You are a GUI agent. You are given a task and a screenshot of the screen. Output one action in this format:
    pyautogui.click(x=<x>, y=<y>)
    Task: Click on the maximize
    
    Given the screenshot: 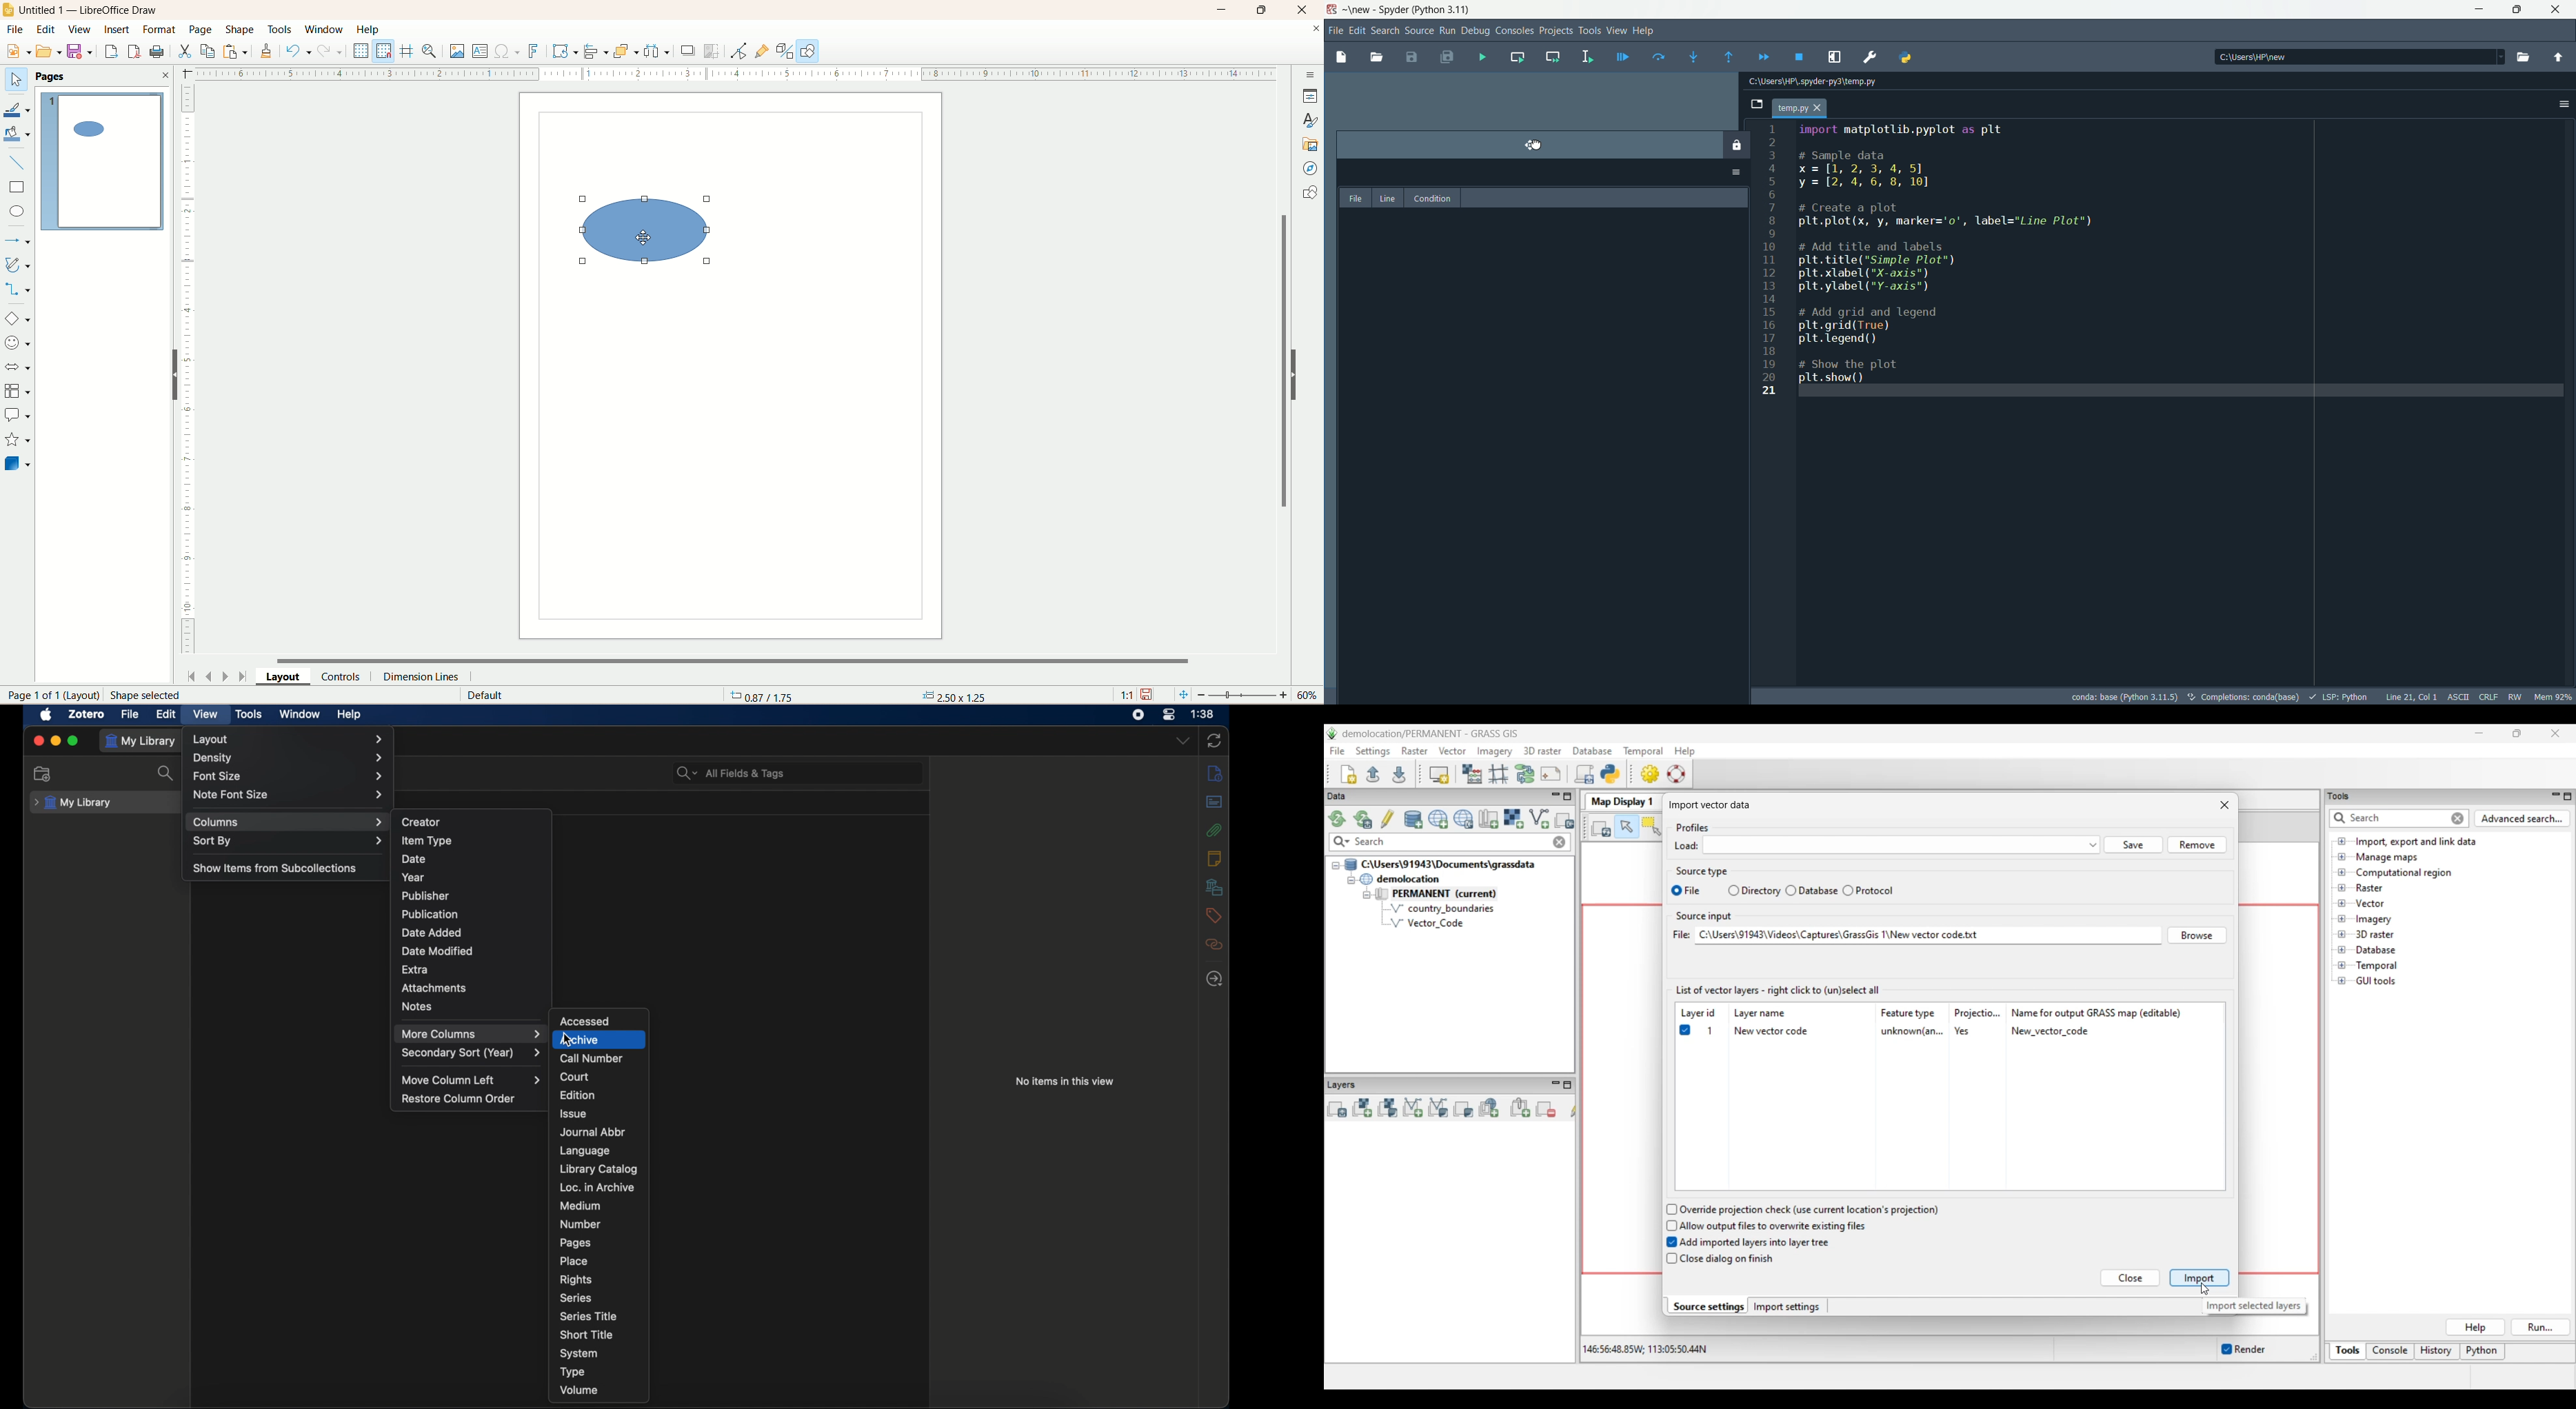 What is the action you would take?
    pyautogui.click(x=74, y=741)
    